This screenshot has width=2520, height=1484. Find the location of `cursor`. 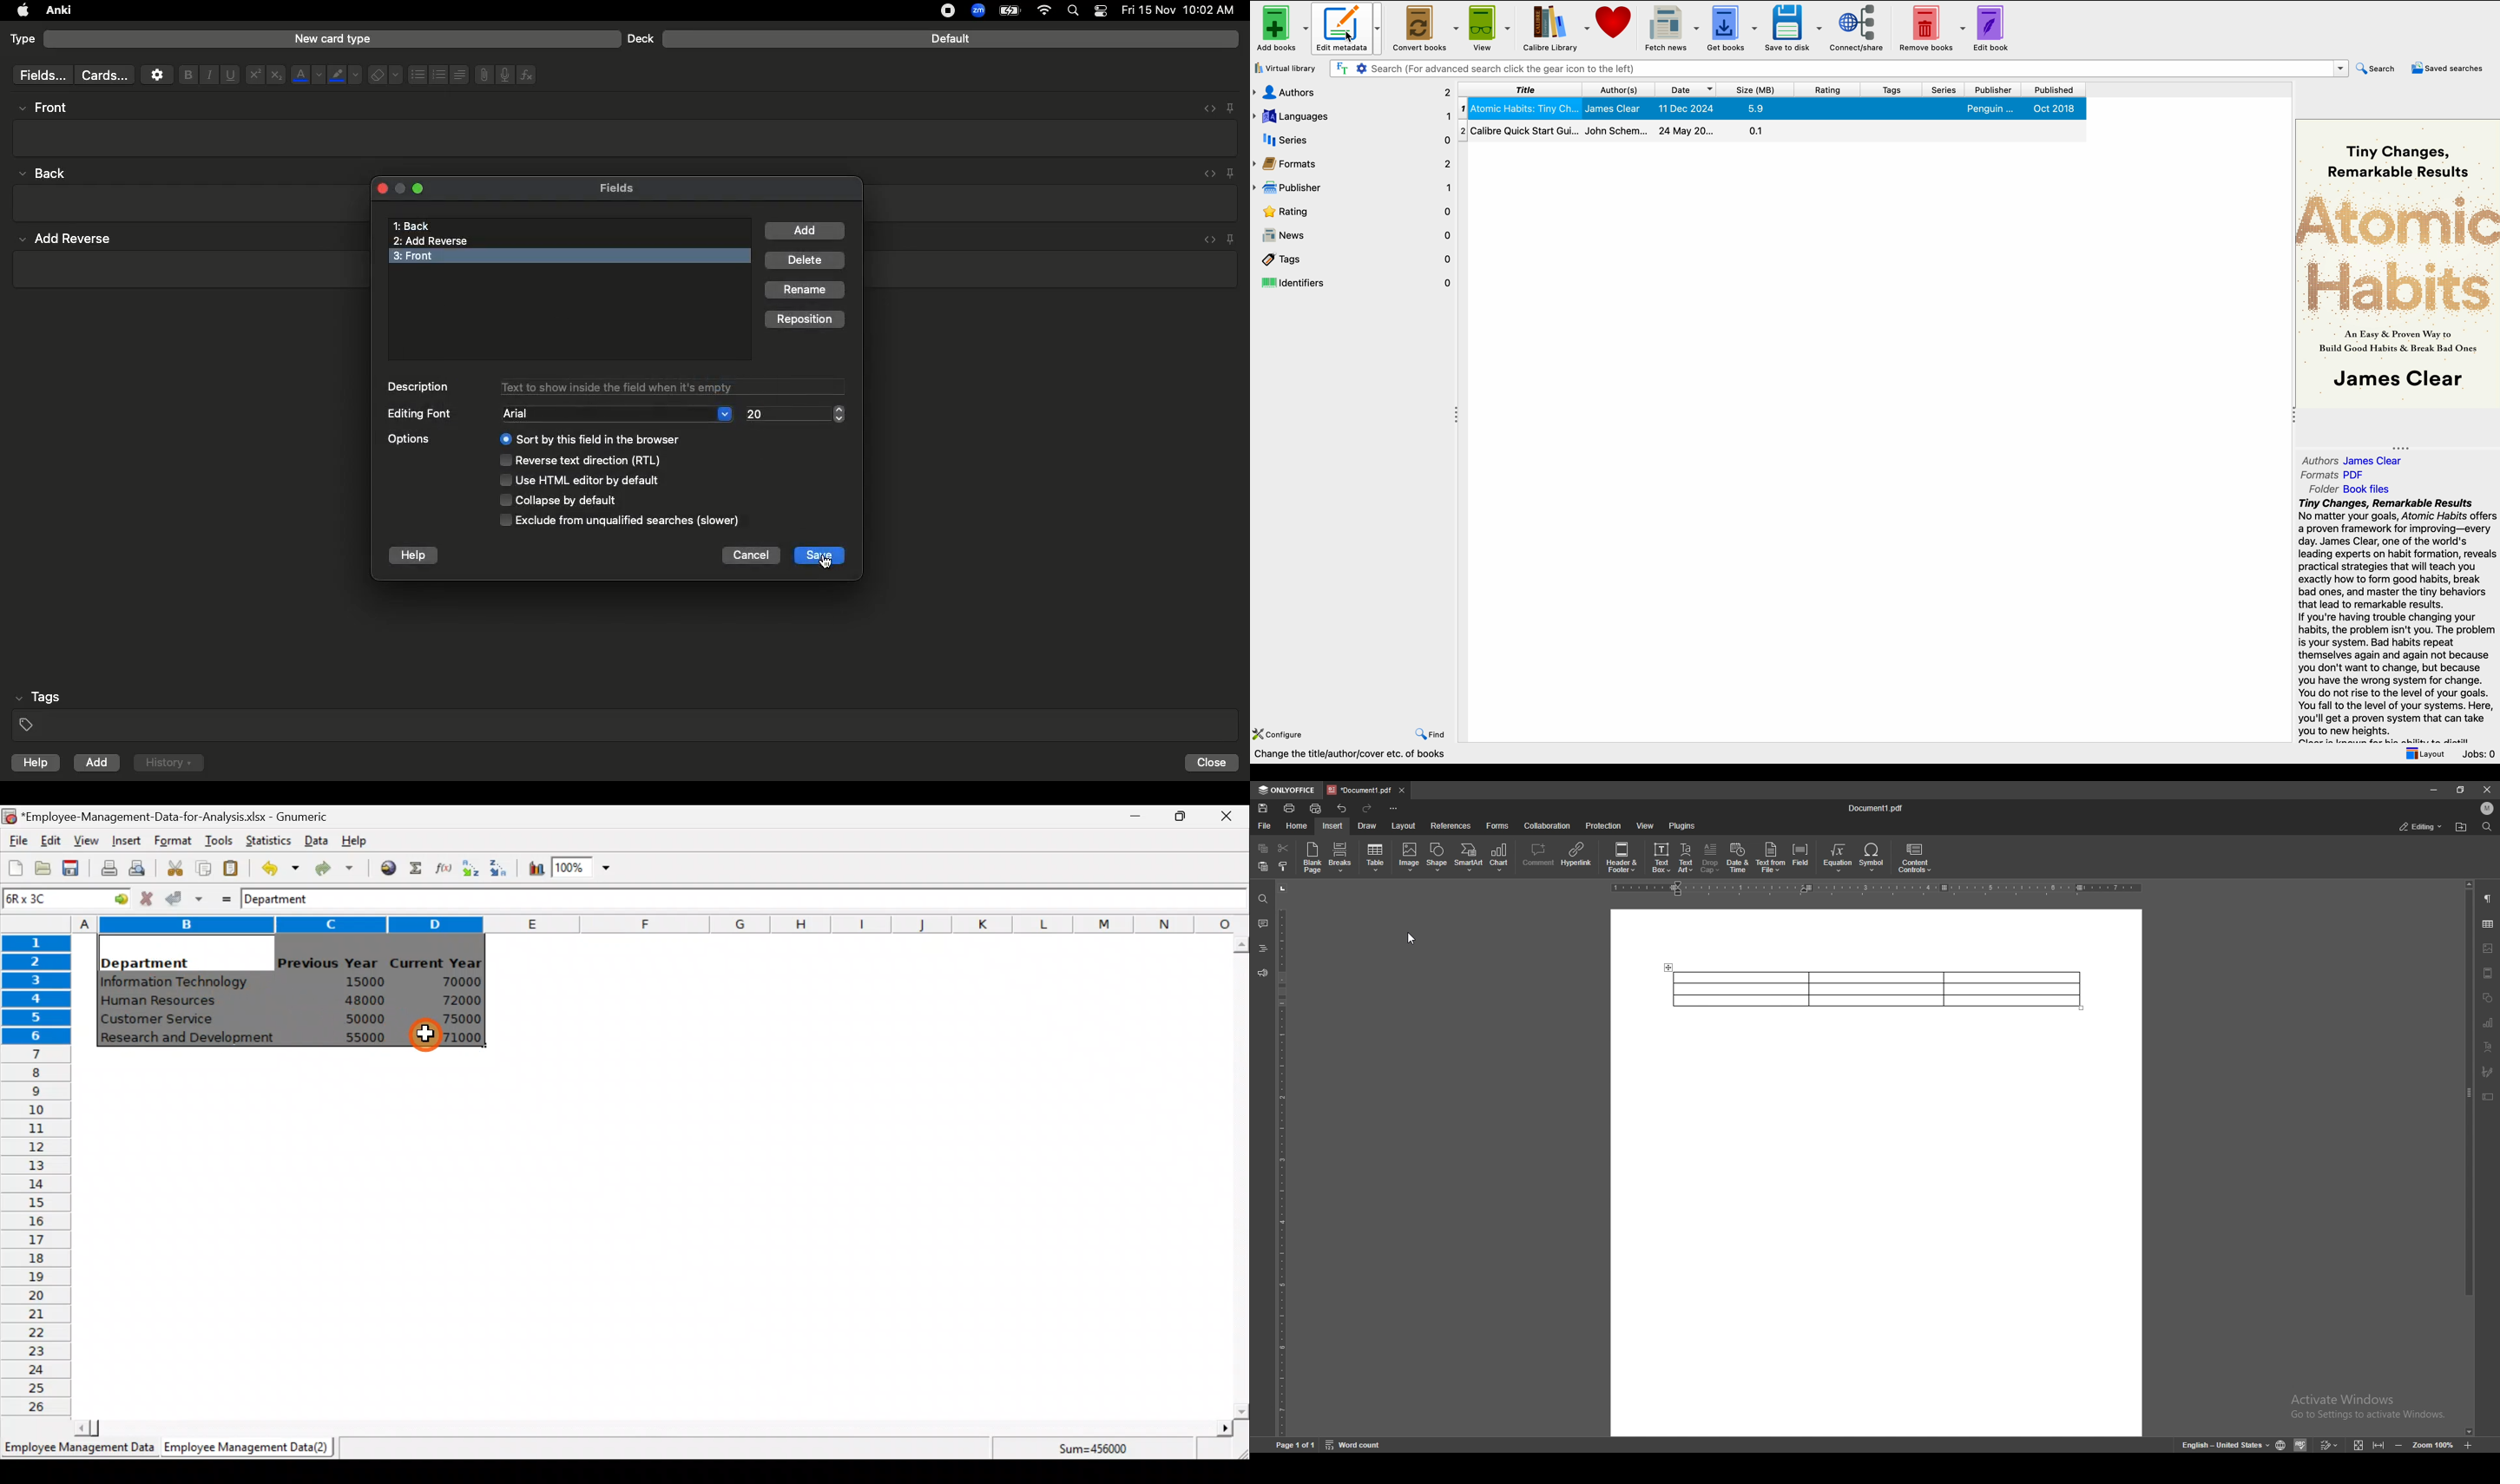

cursor is located at coordinates (1350, 37).